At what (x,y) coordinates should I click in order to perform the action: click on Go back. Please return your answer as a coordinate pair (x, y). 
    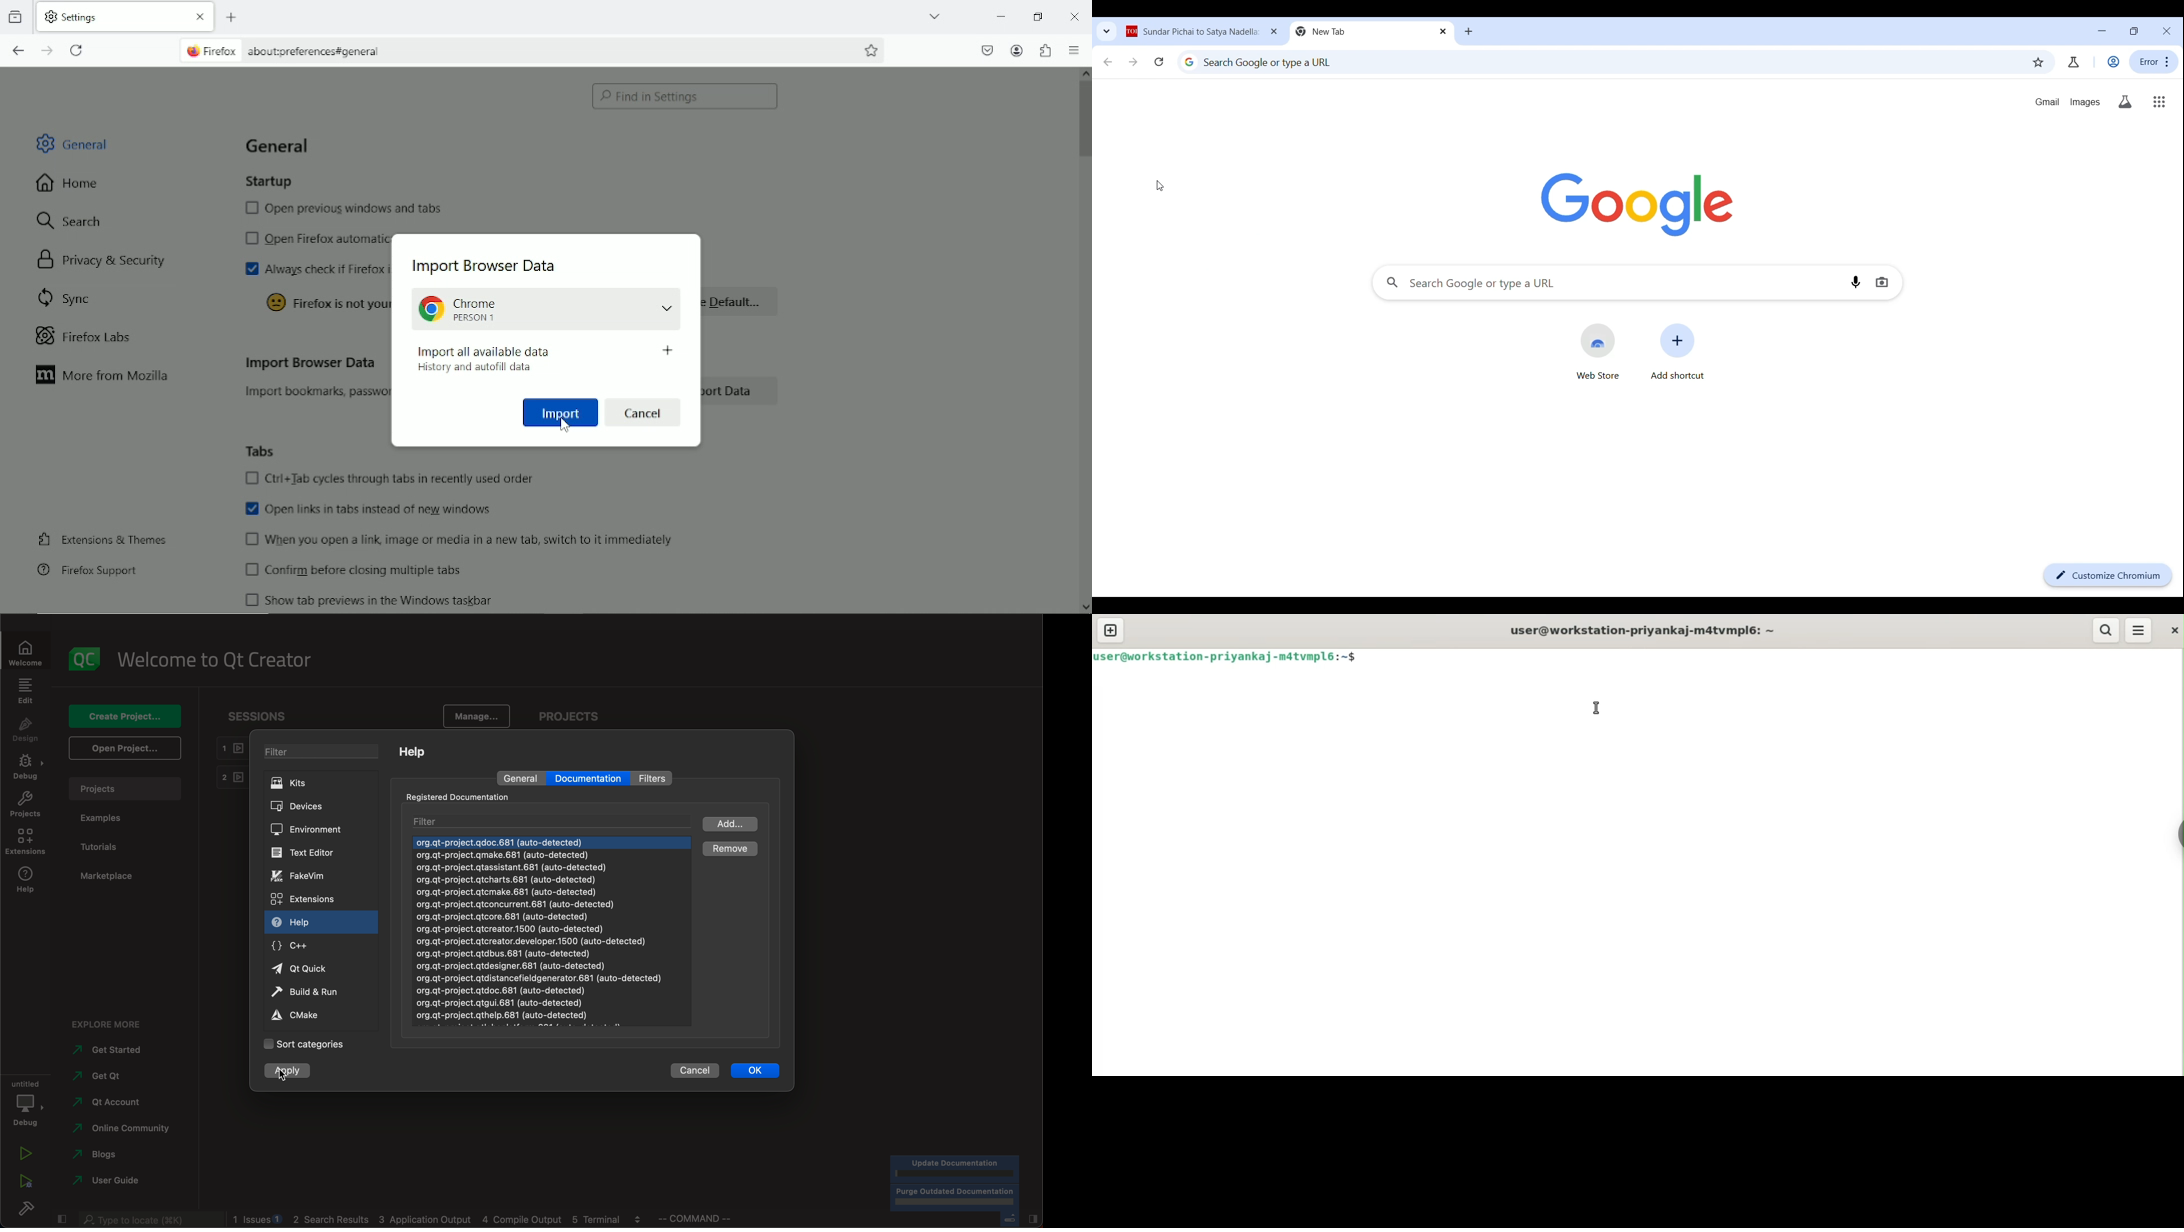
    Looking at the image, I should click on (1107, 62).